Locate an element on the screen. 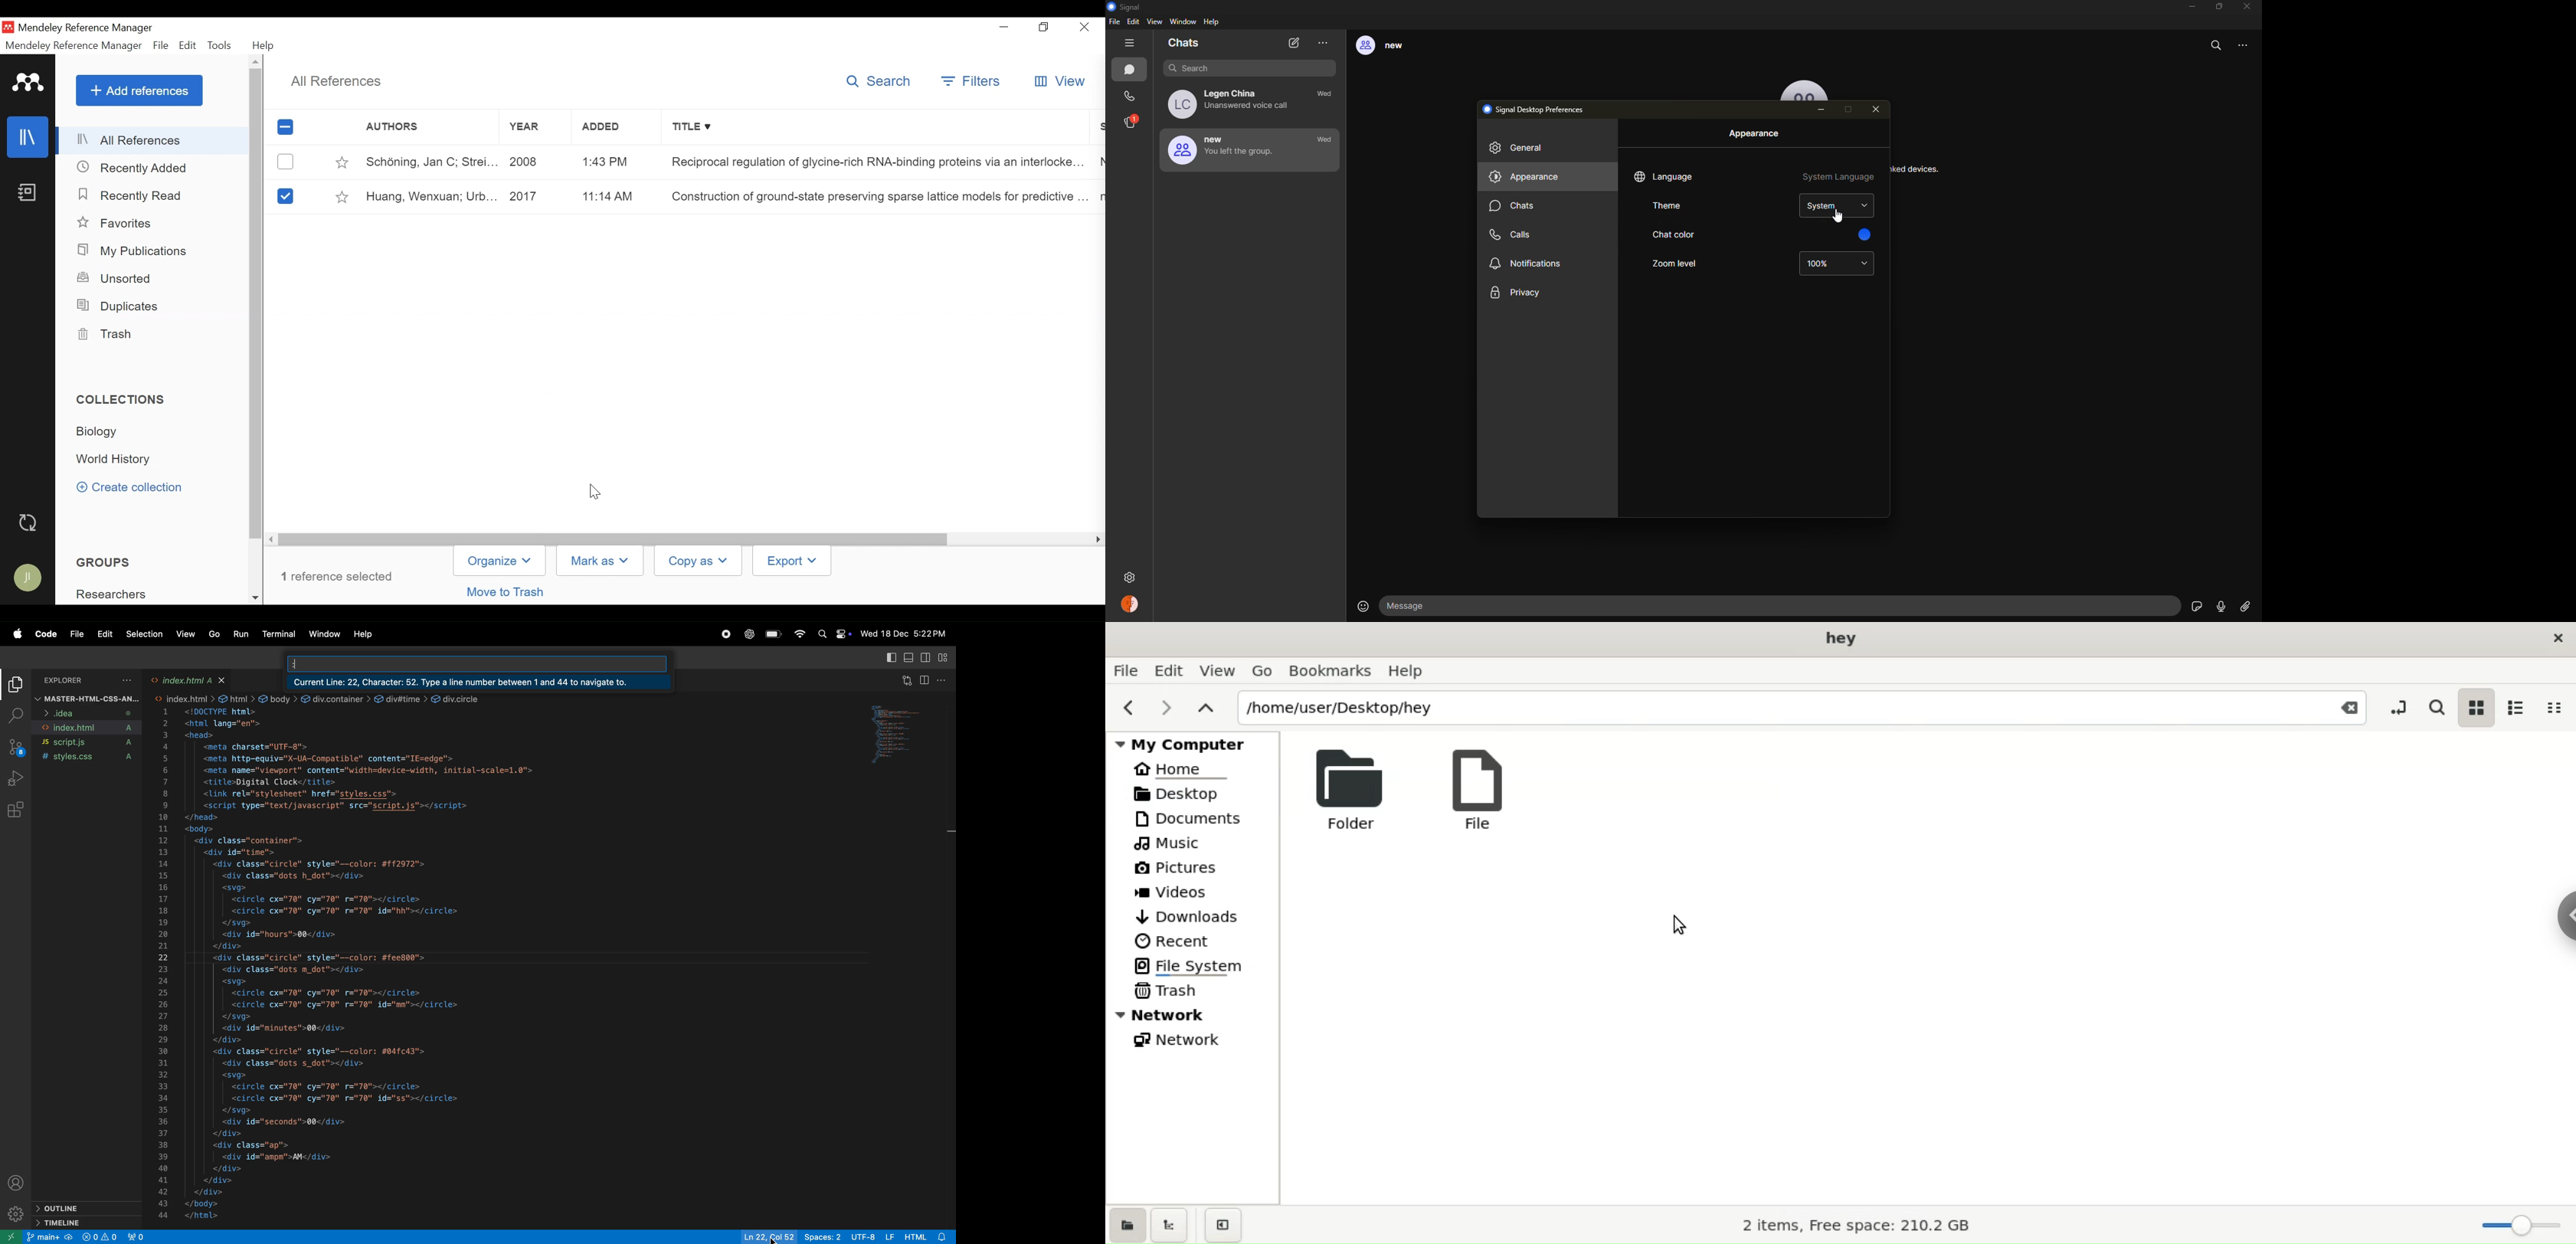 Image resolution: width=2576 pixels, height=1260 pixels. chats is located at coordinates (1515, 207).